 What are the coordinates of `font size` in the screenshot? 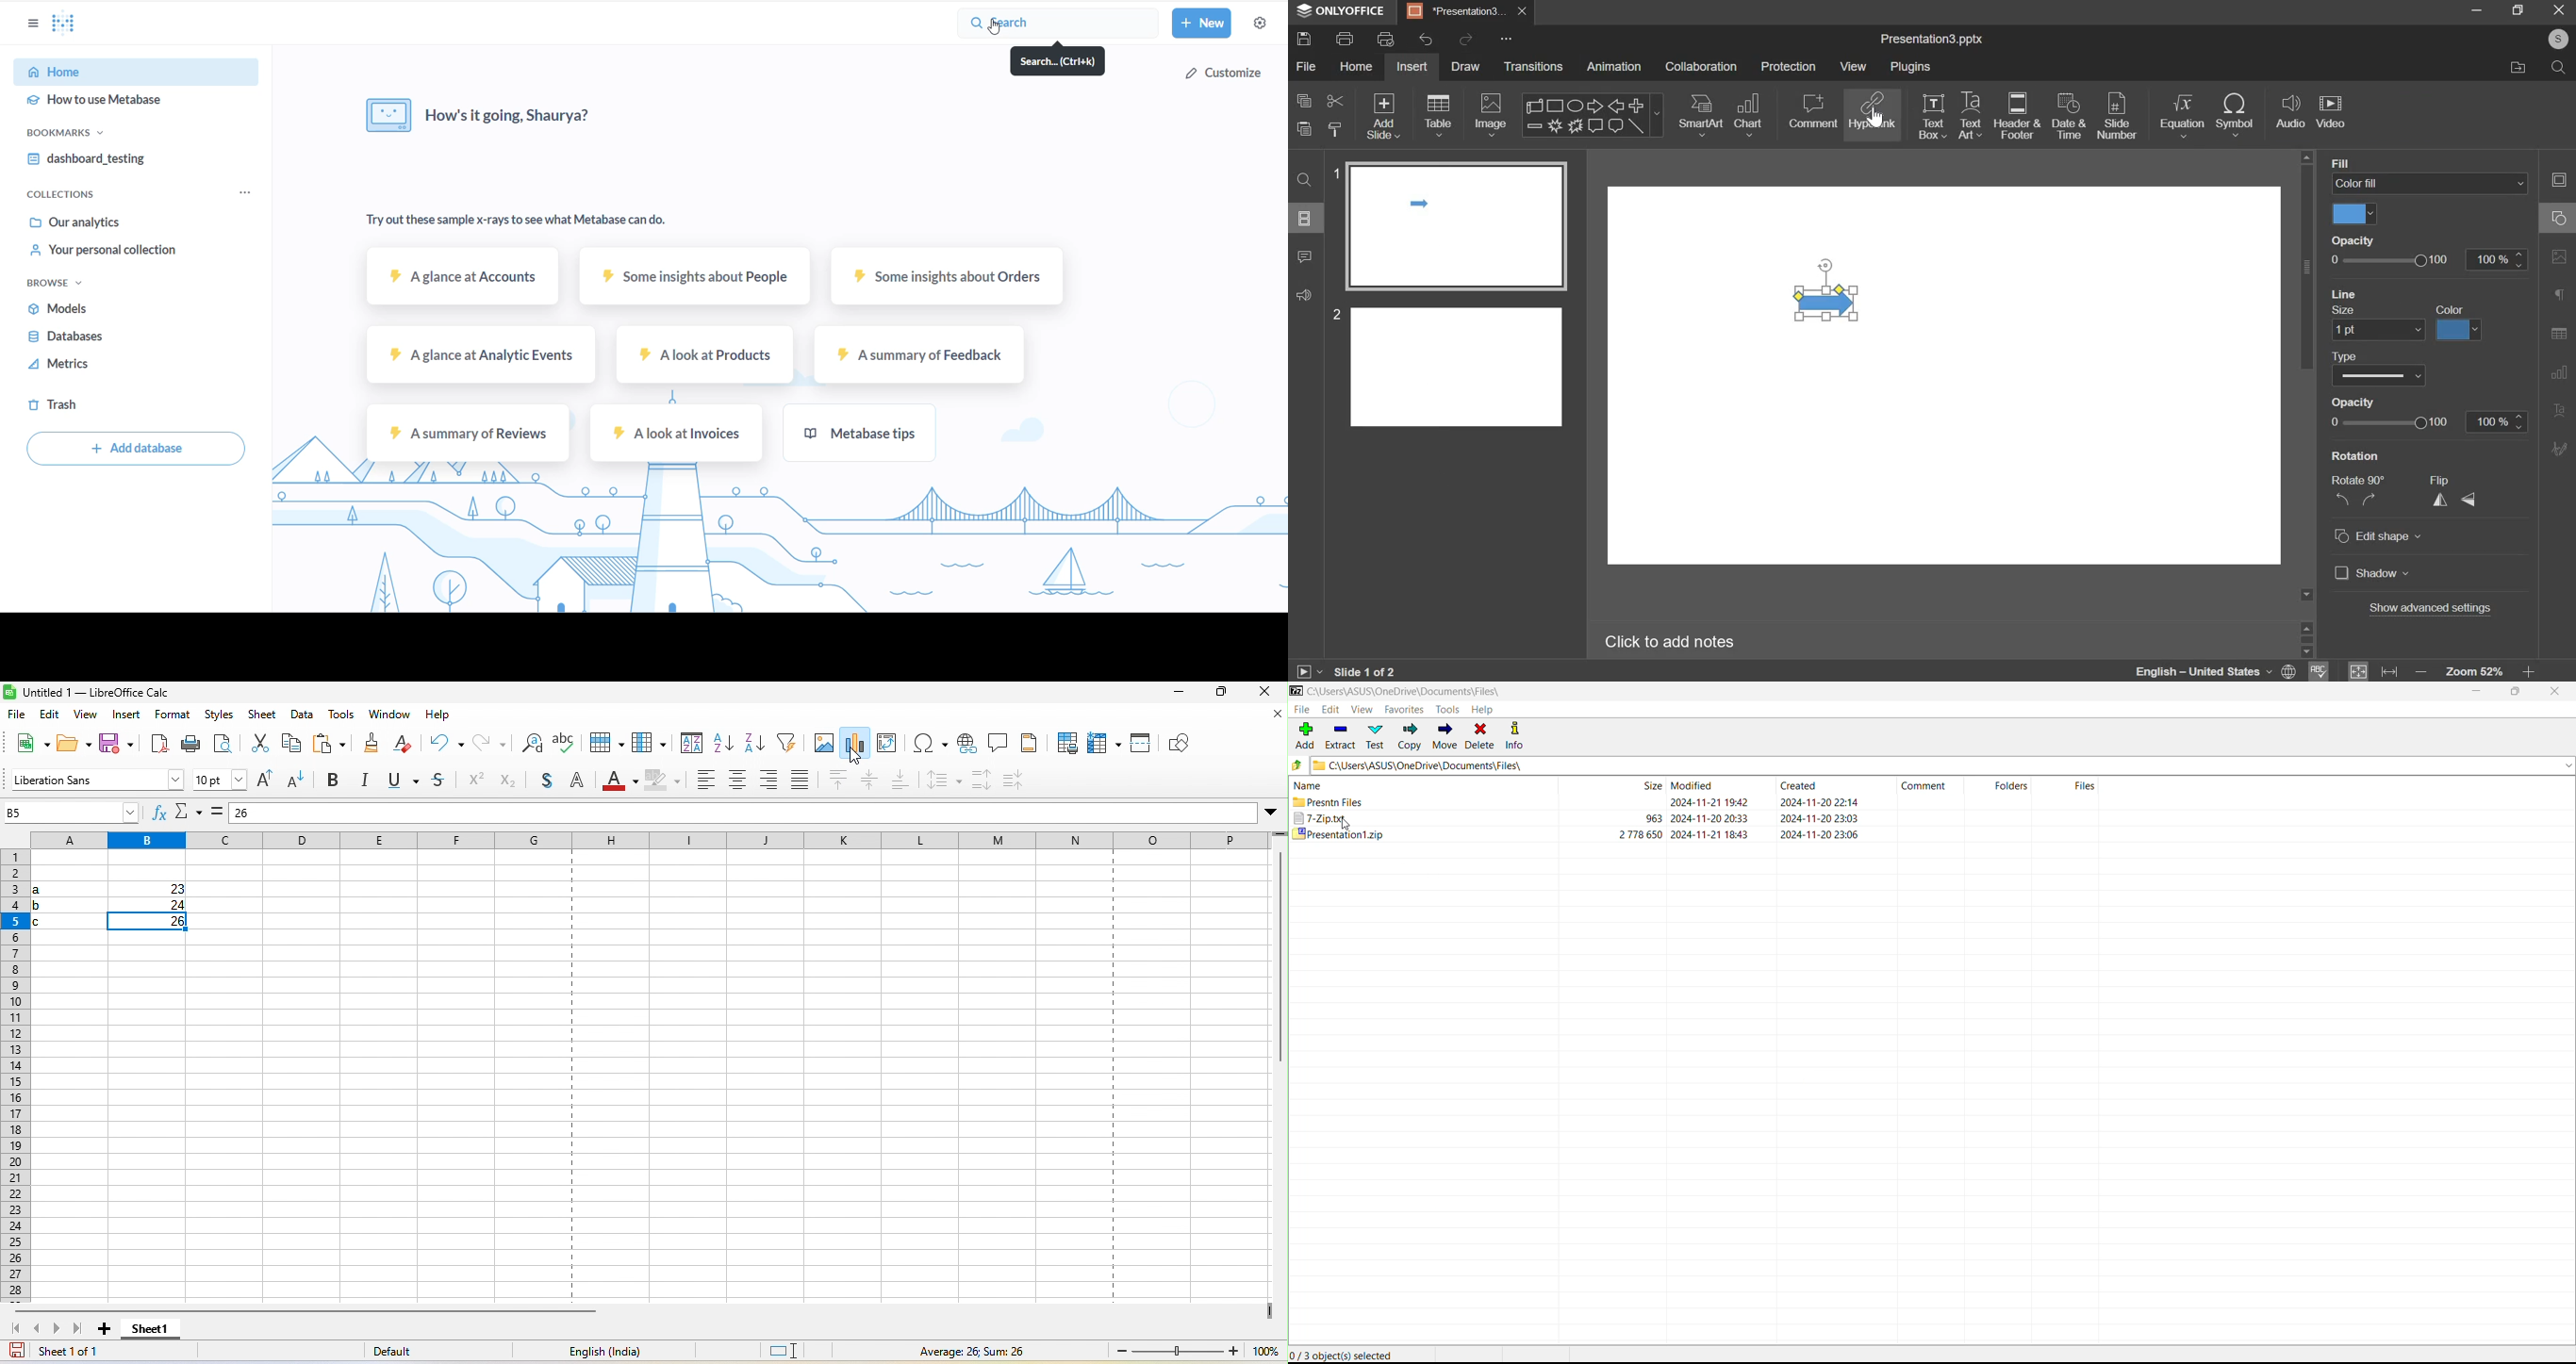 It's located at (221, 779).